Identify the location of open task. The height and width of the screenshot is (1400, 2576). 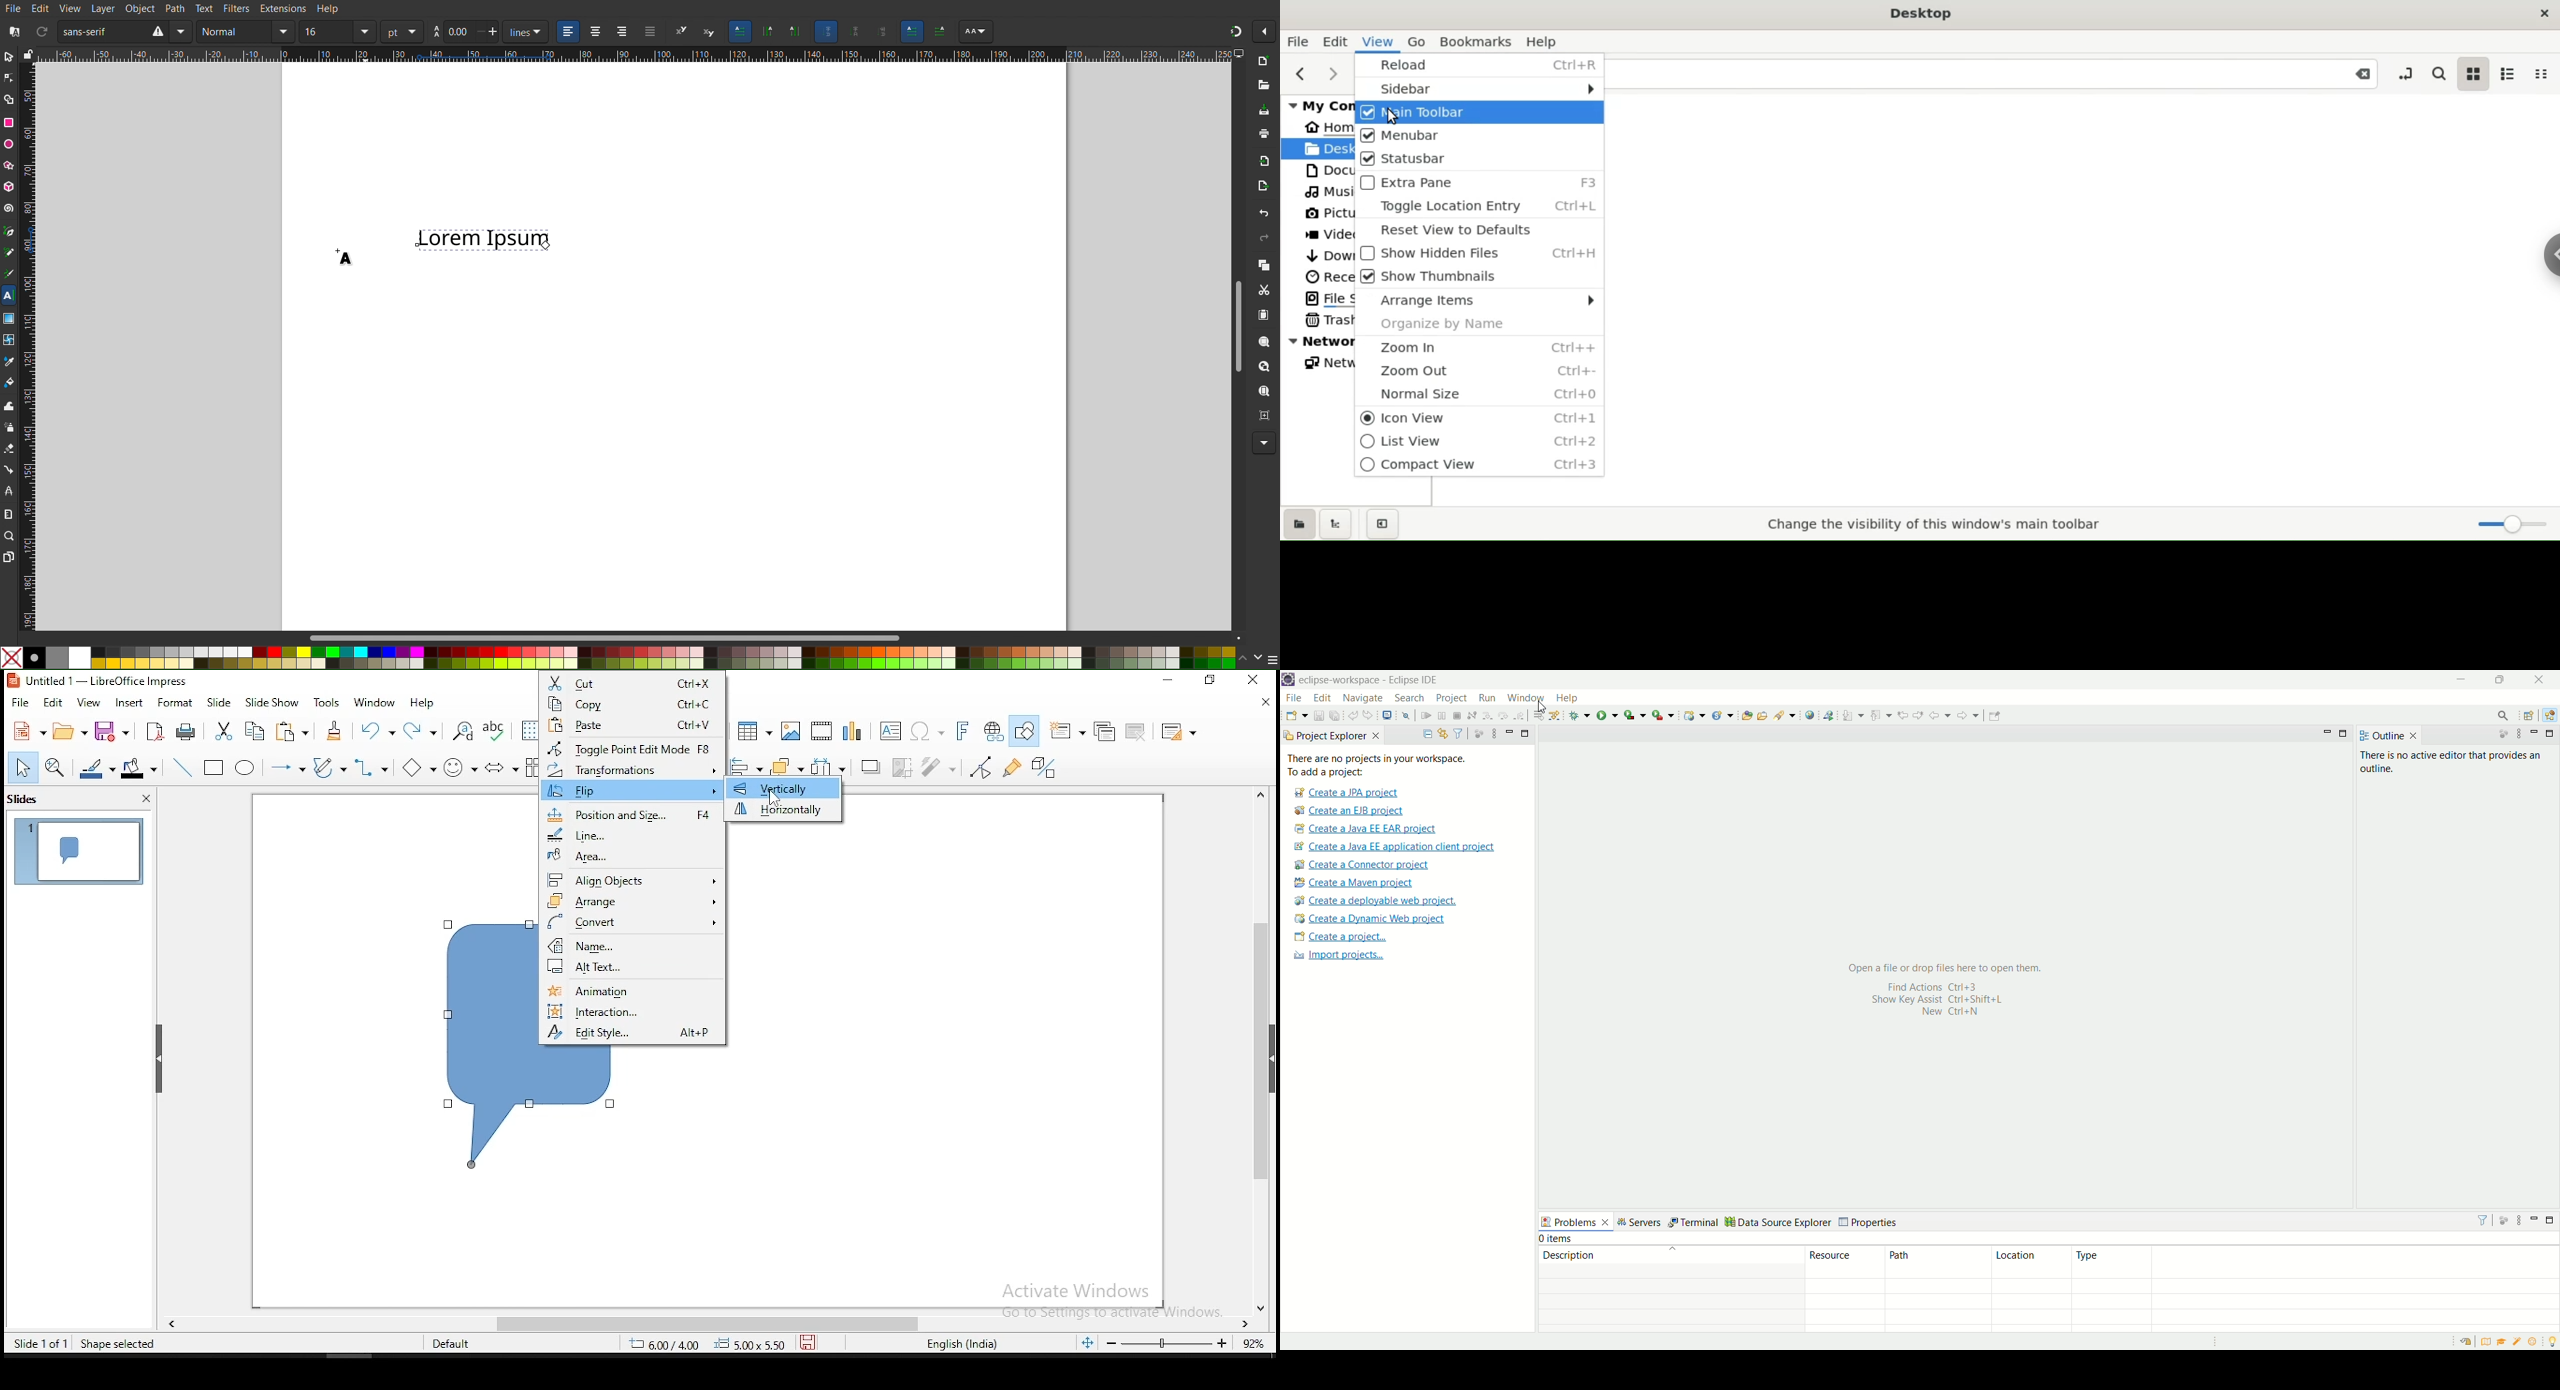
(1763, 715).